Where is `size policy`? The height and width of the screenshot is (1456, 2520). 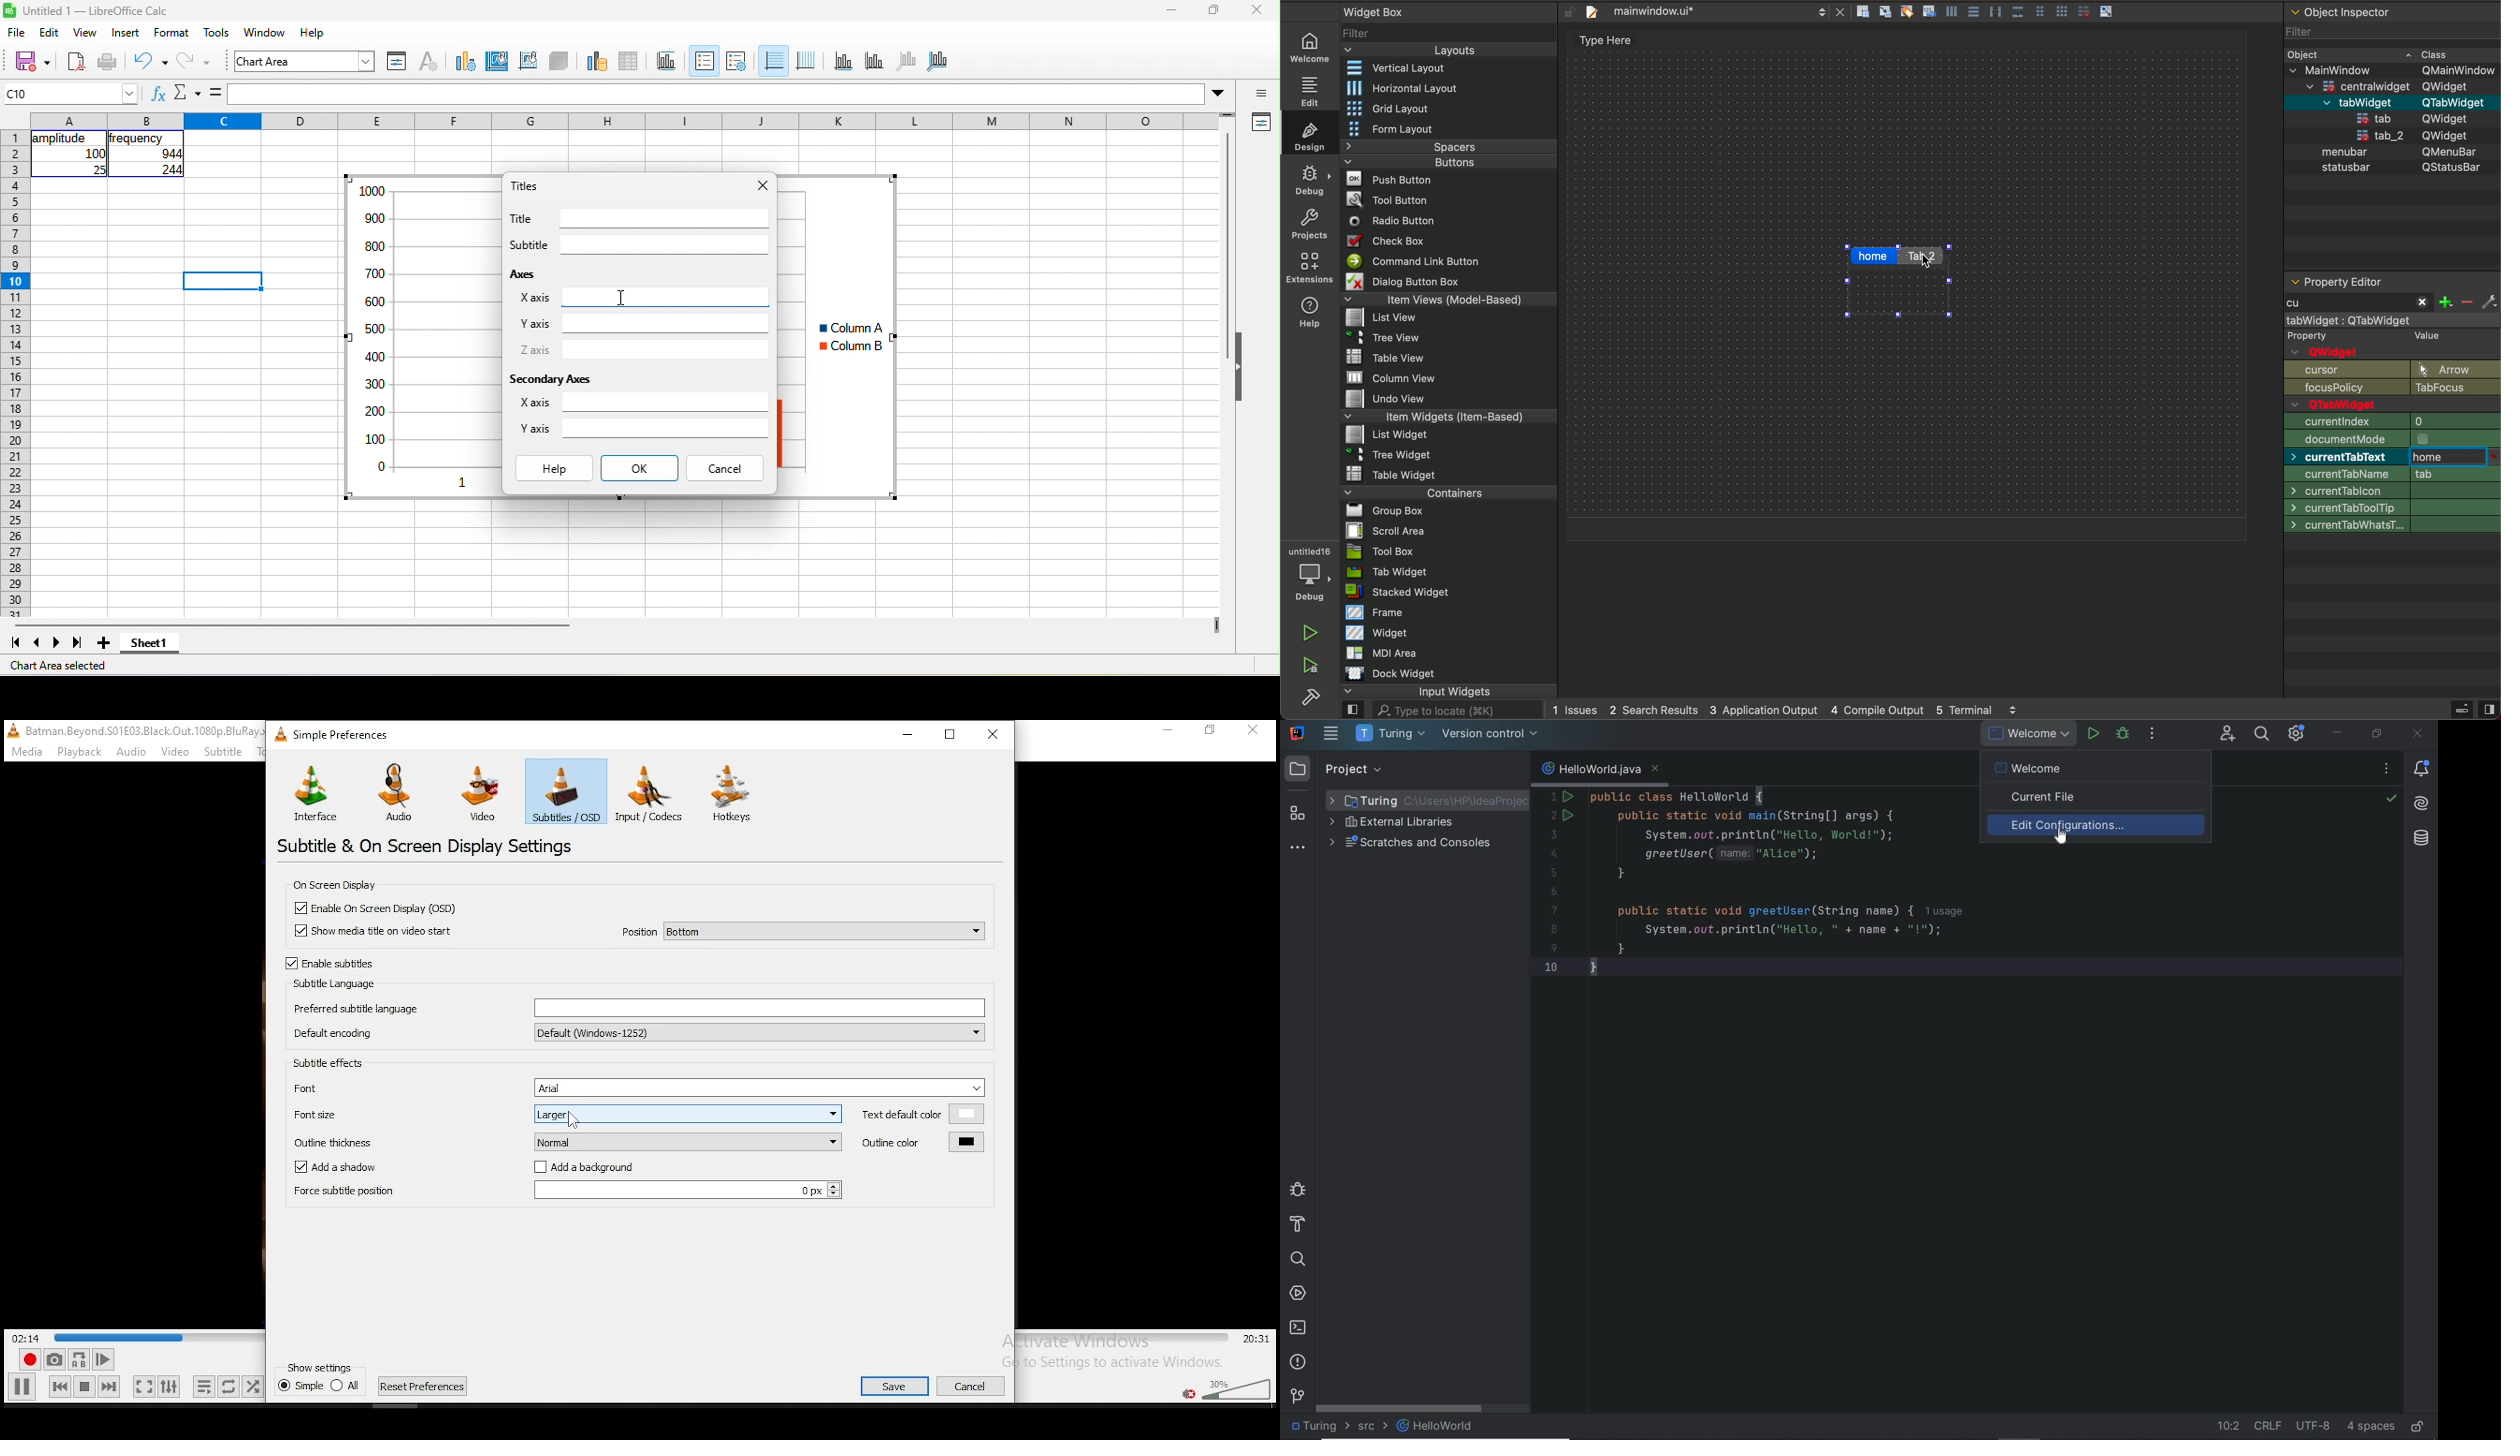
size policy is located at coordinates (2393, 438).